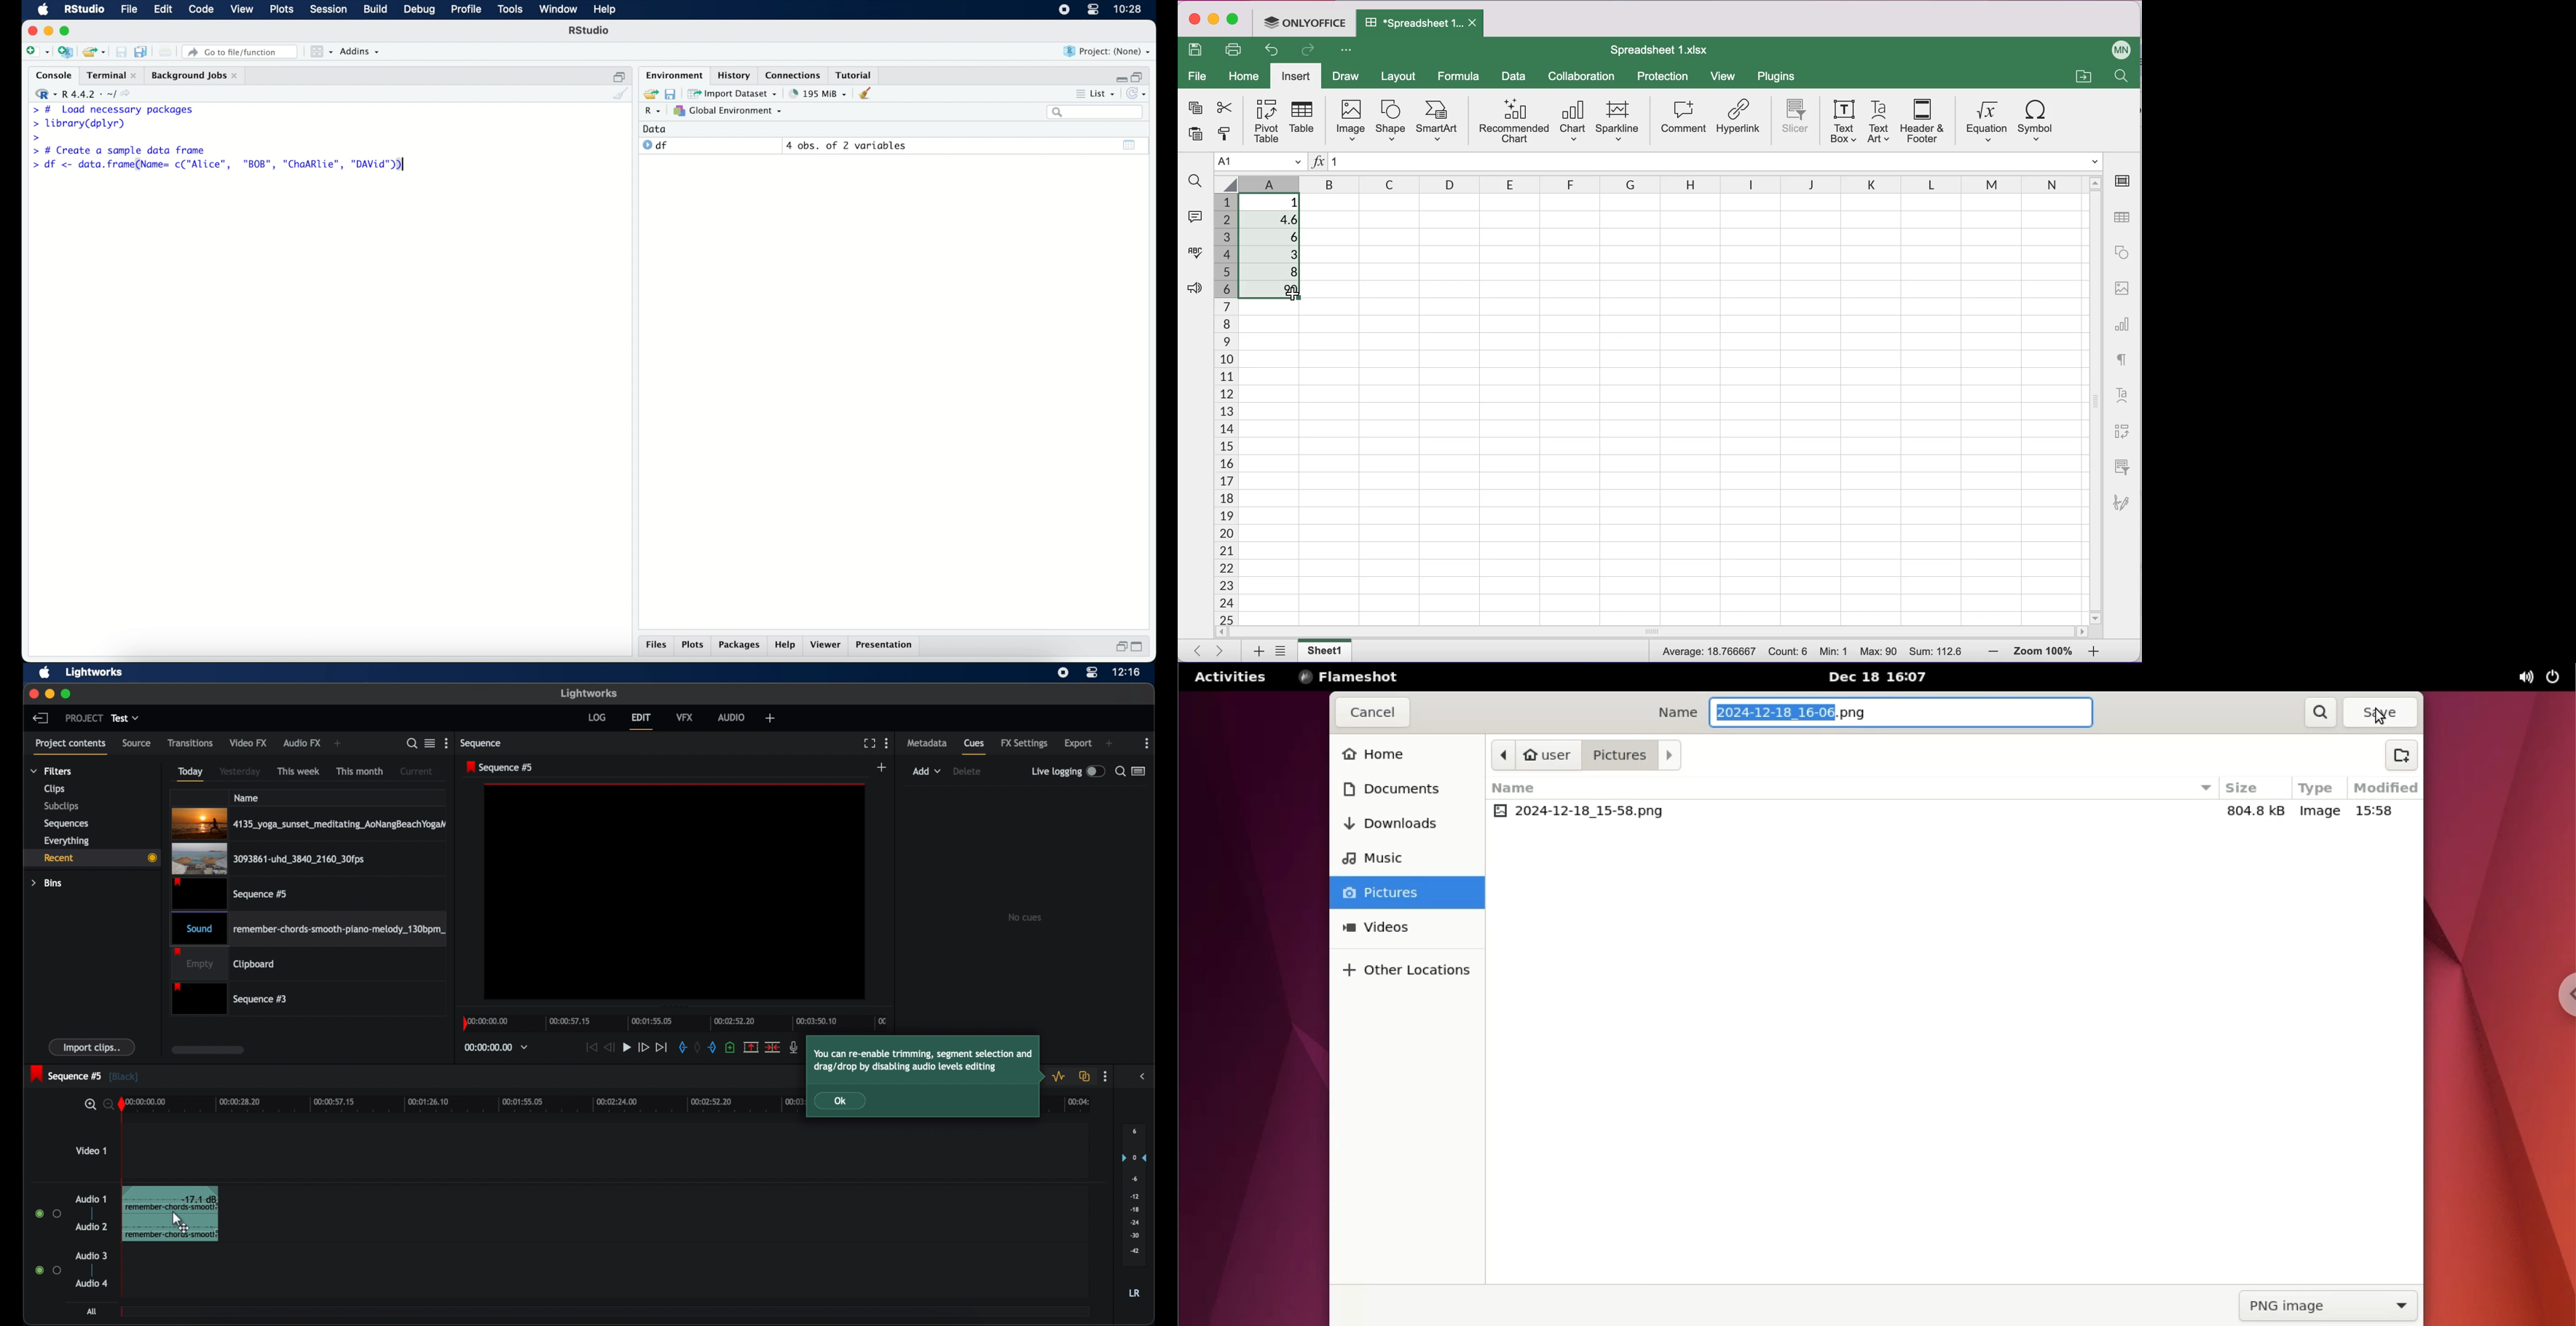 This screenshot has height=1344, width=2576. What do you see at coordinates (268, 858) in the screenshot?
I see ` 3093861-uhd_3840_2160_30fps` at bounding box center [268, 858].